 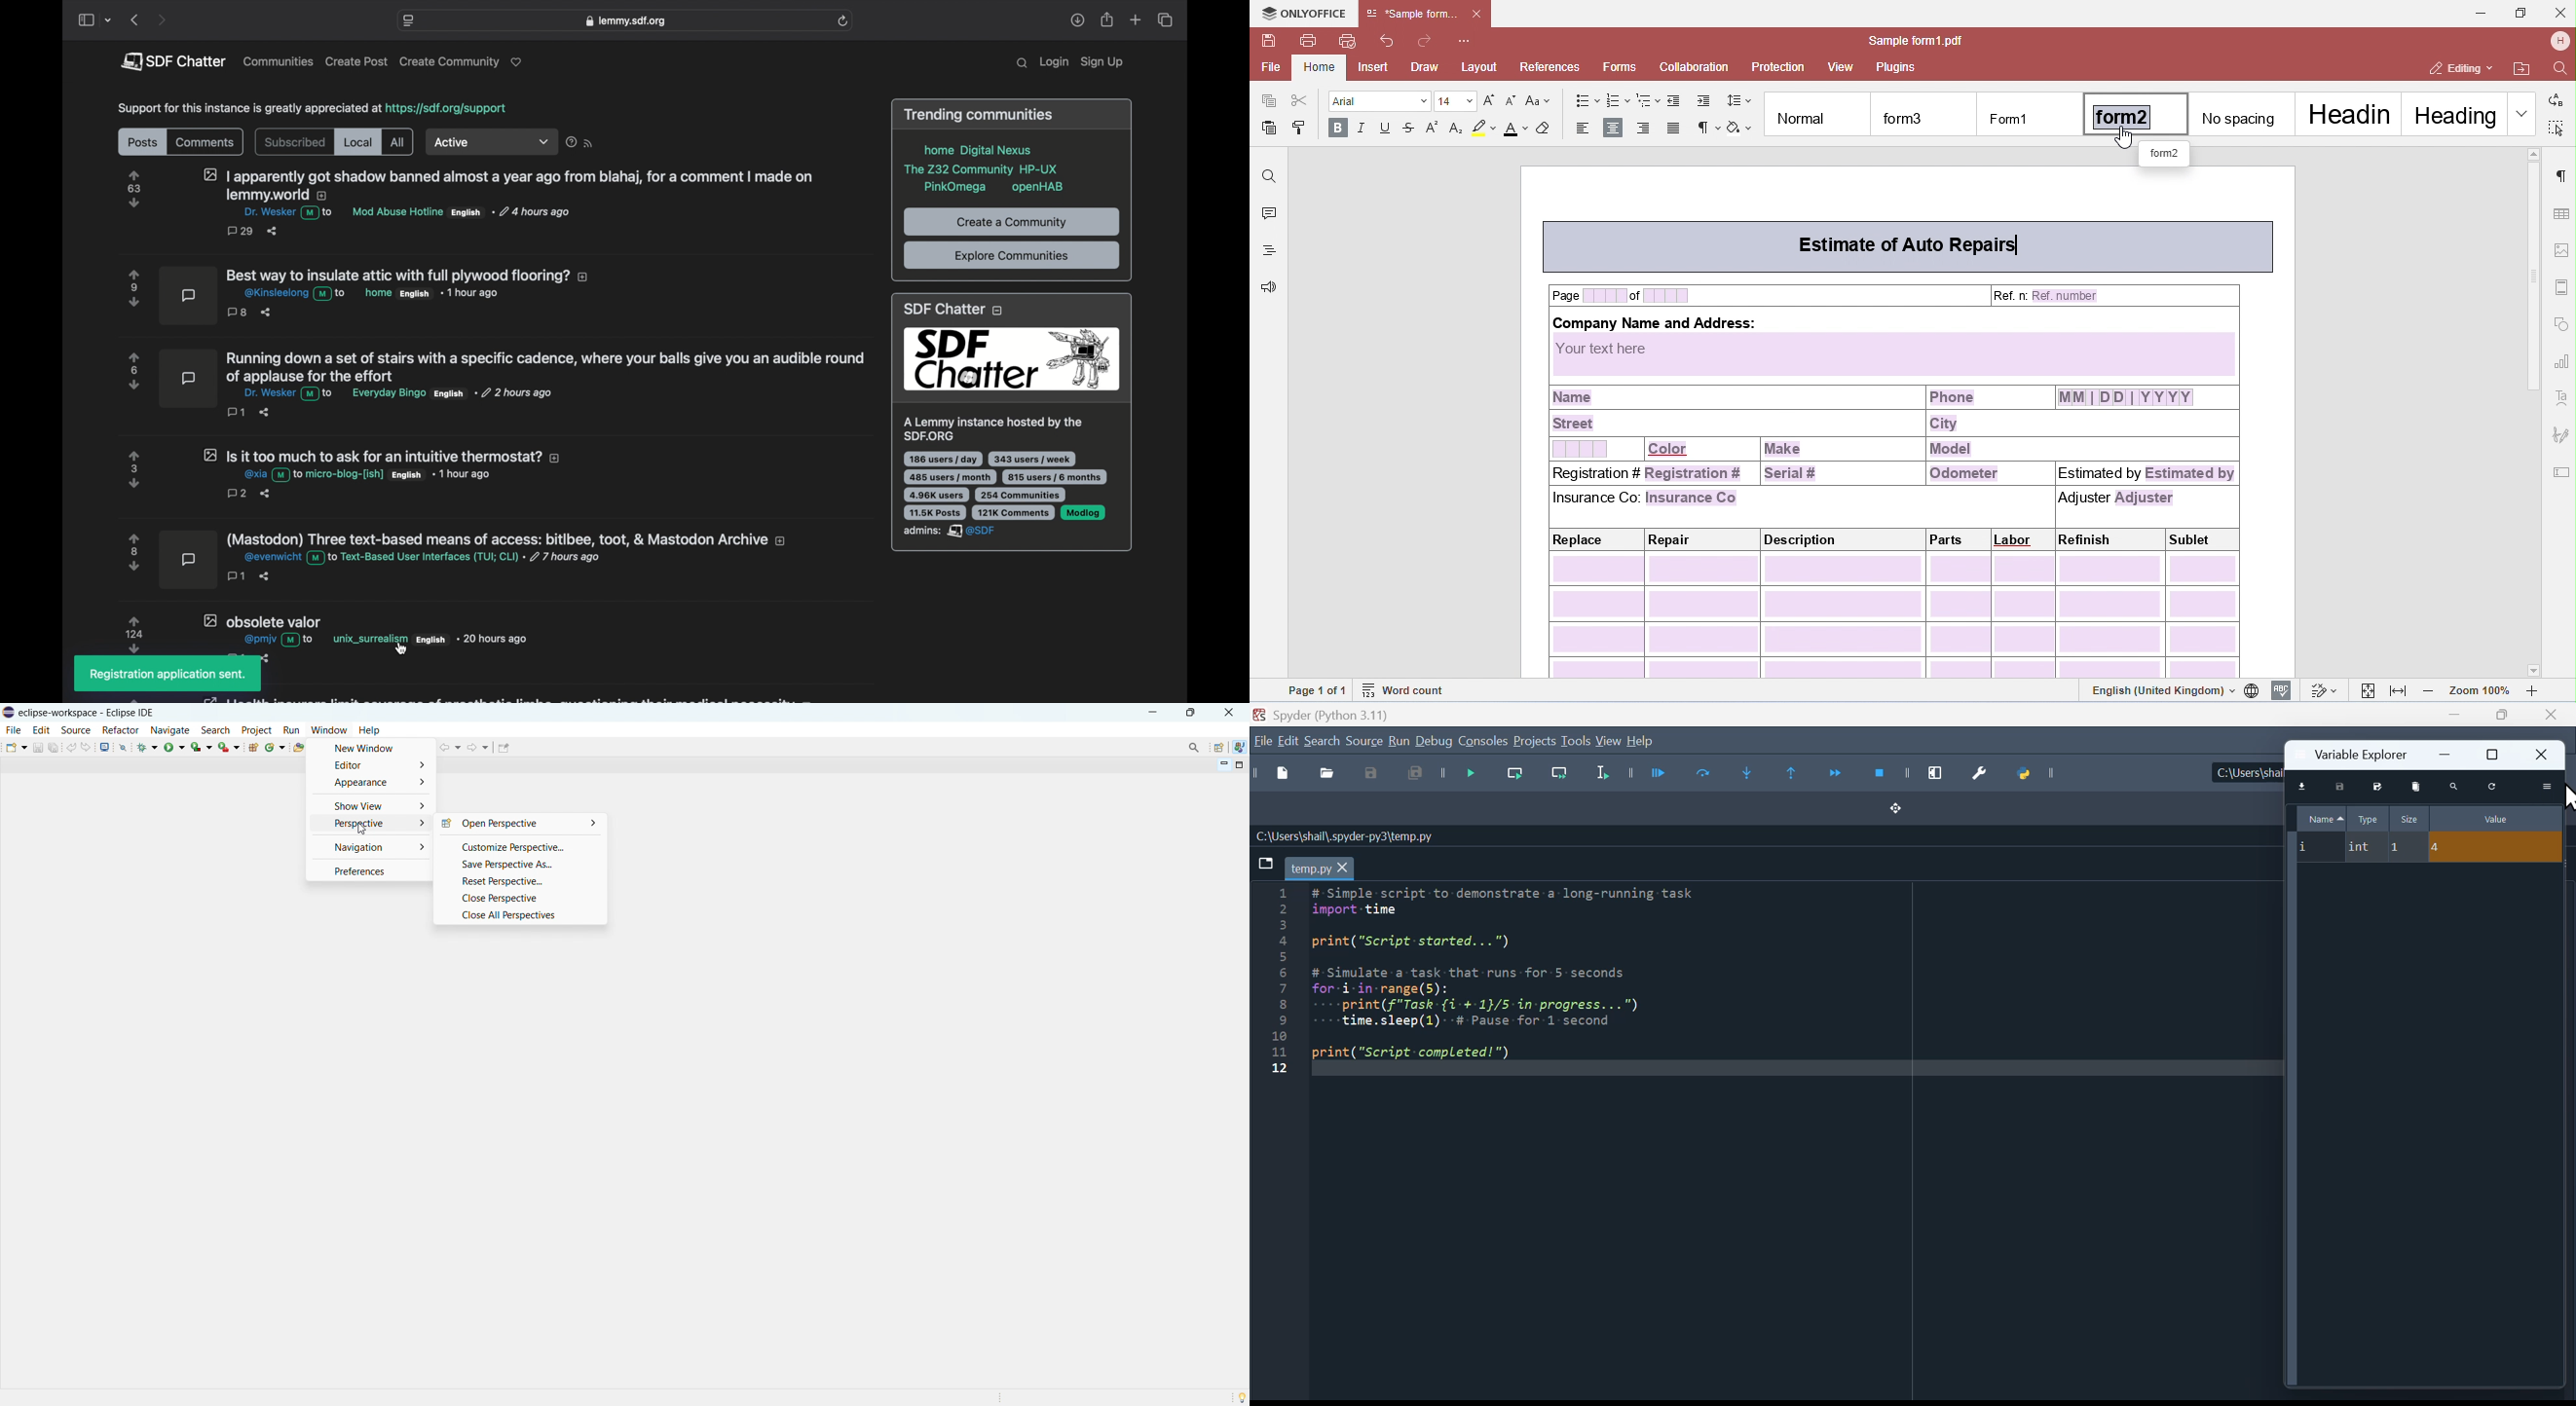 What do you see at coordinates (1417, 778) in the screenshot?
I see `save all` at bounding box center [1417, 778].